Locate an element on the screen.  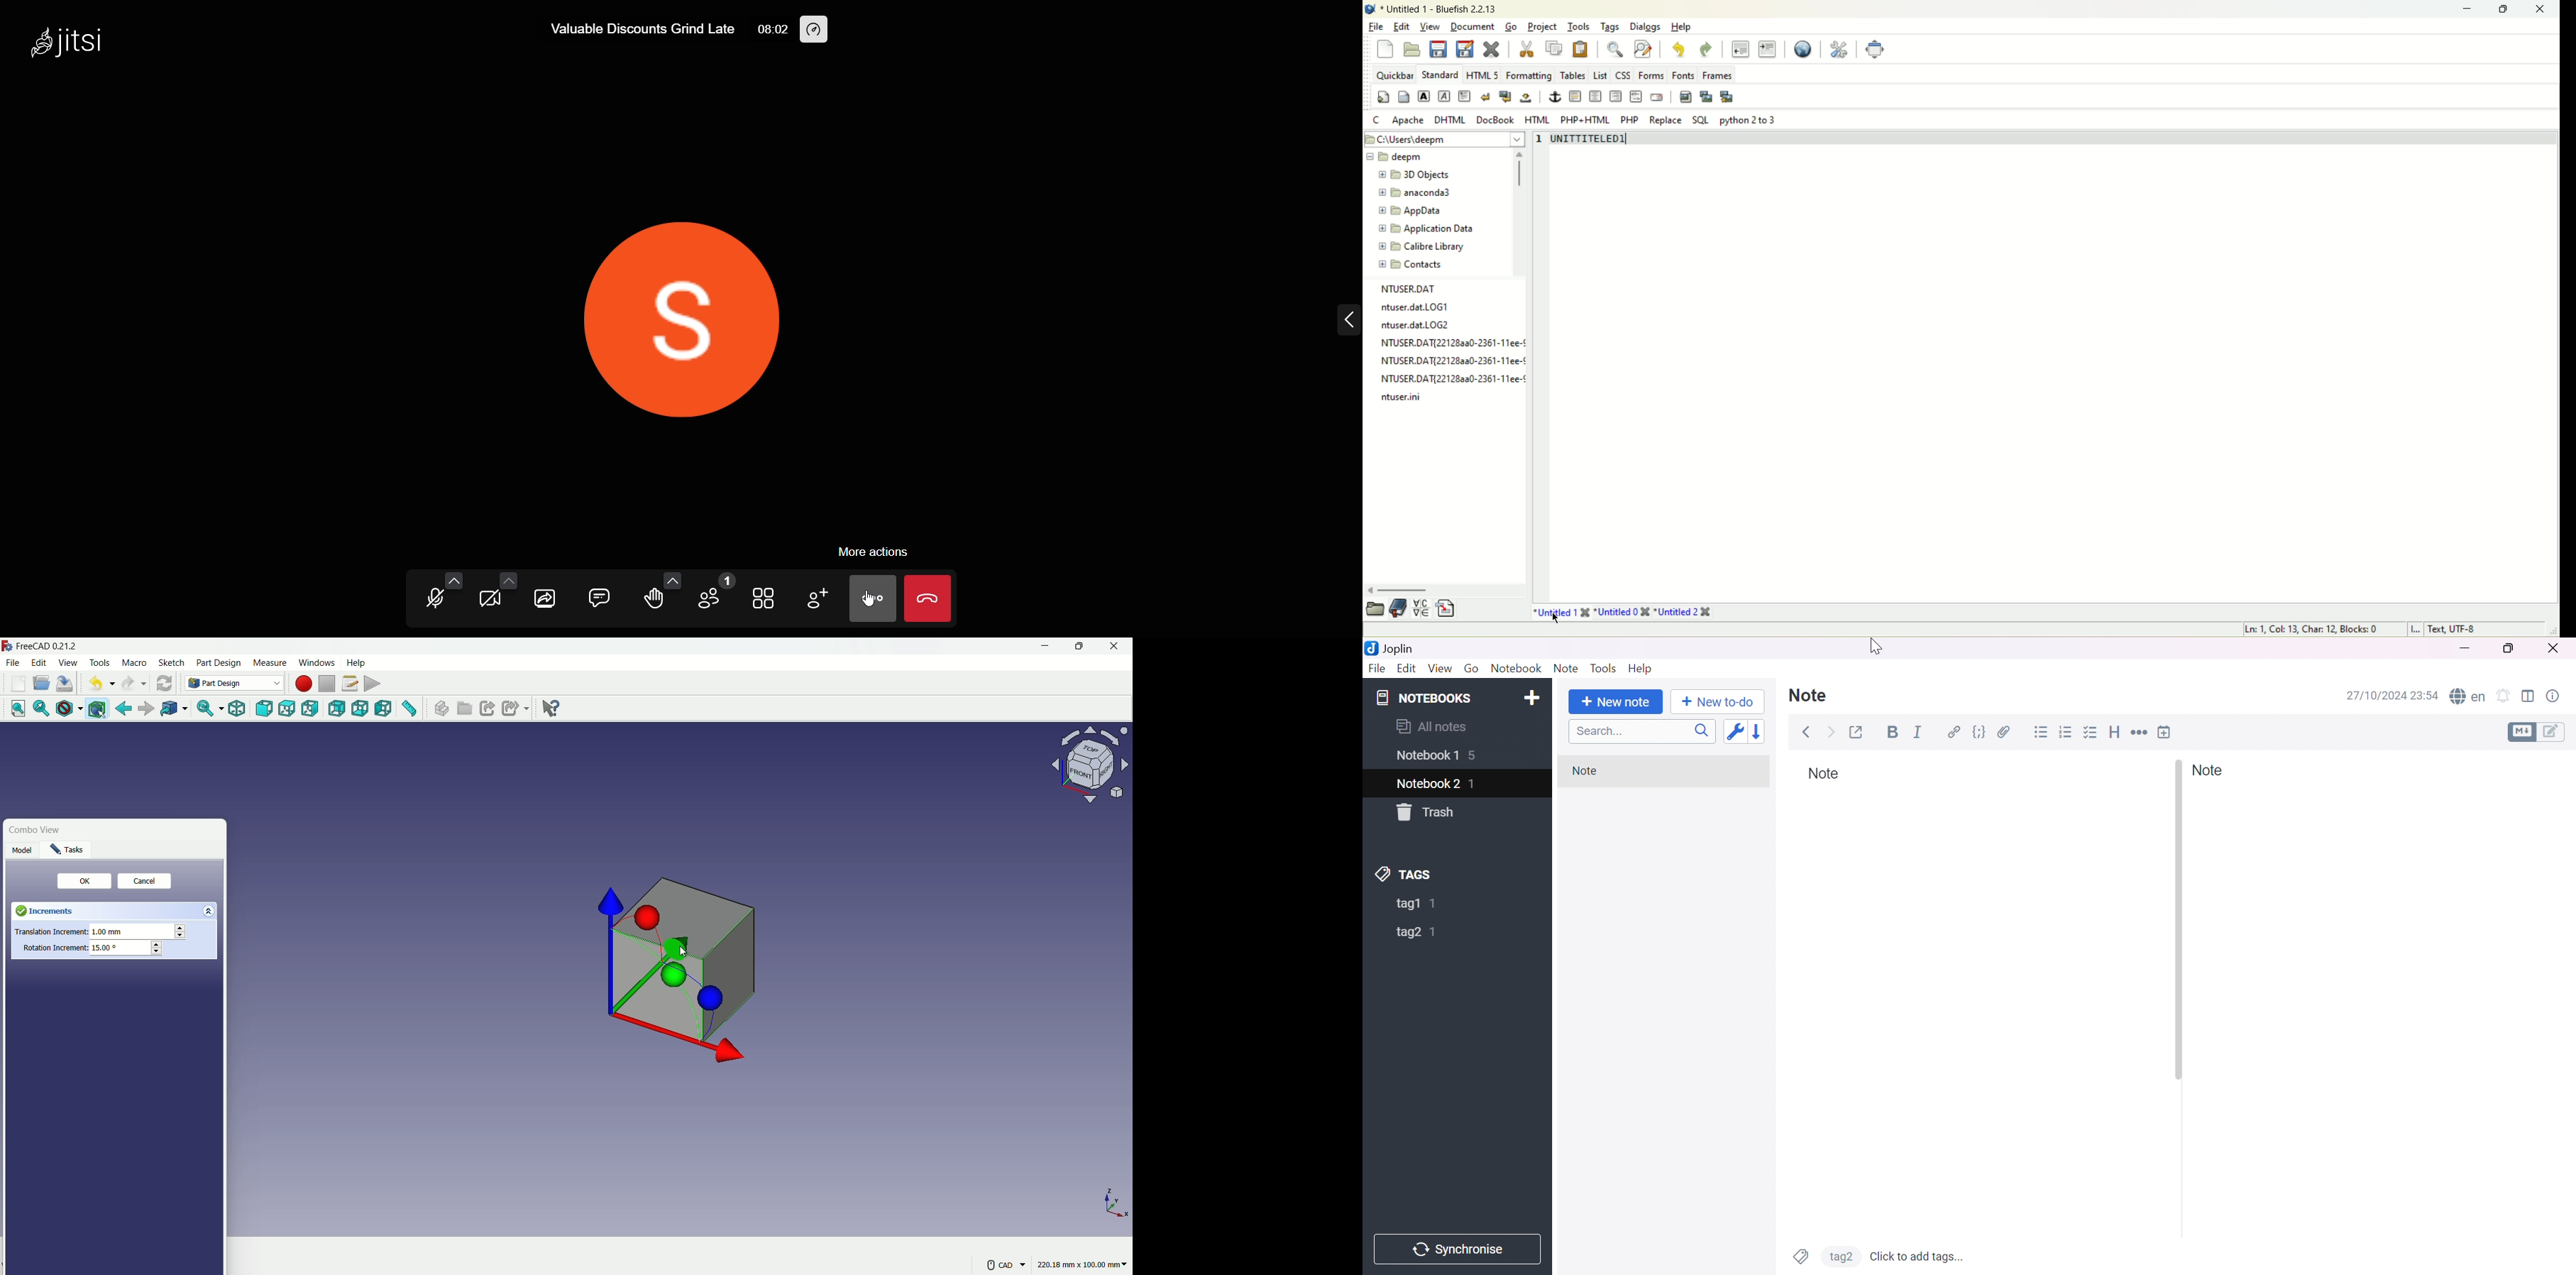
Horizontal rule is located at coordinates (2141, 734).